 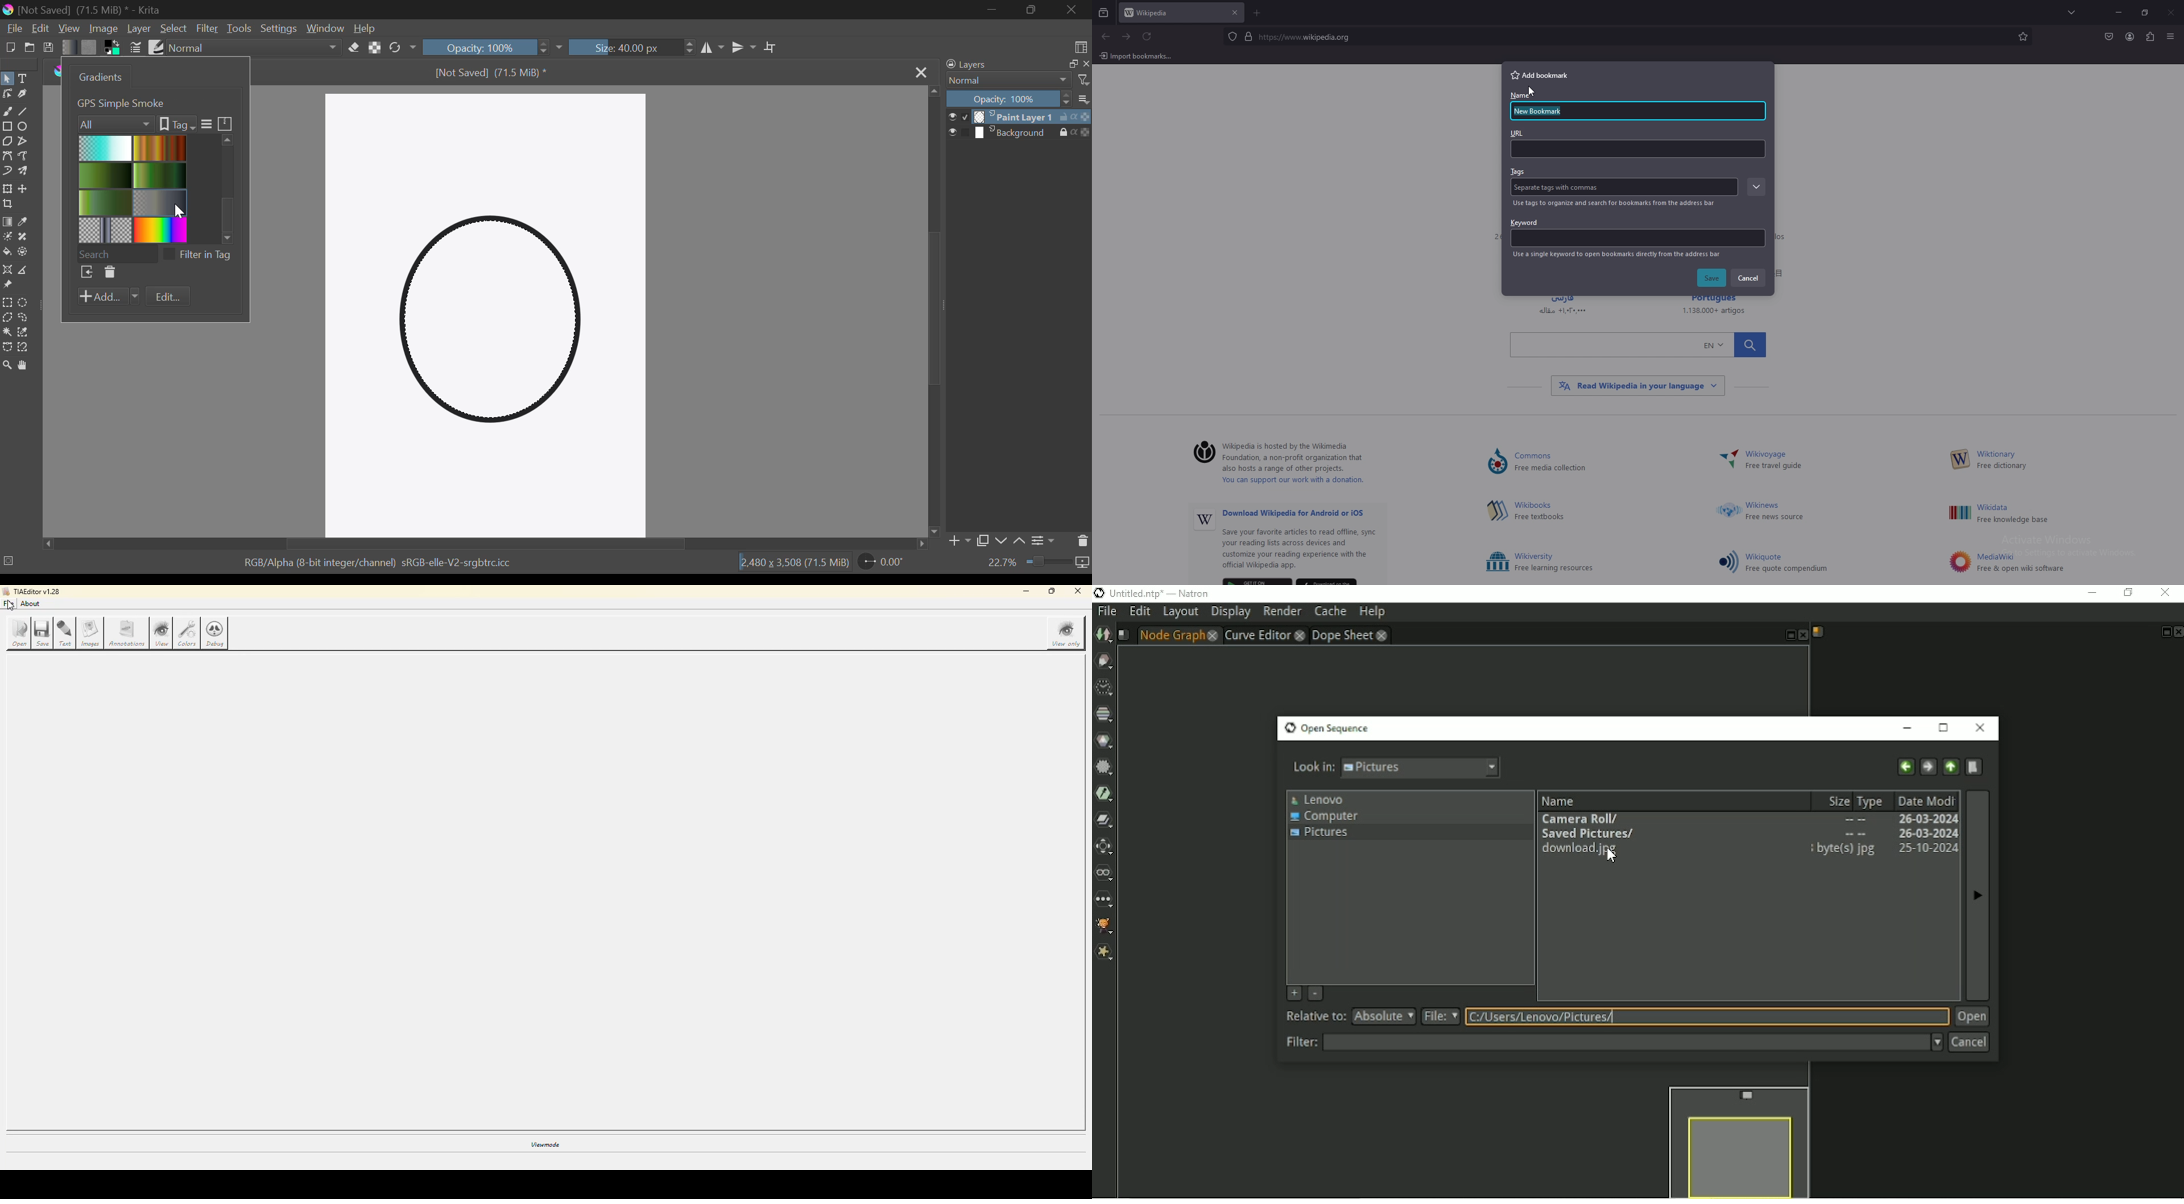 What do you see at coordinates (1542, 512) in the screenshot?
I see `hima
Free textbooks` at bounding box center [1542, 512].